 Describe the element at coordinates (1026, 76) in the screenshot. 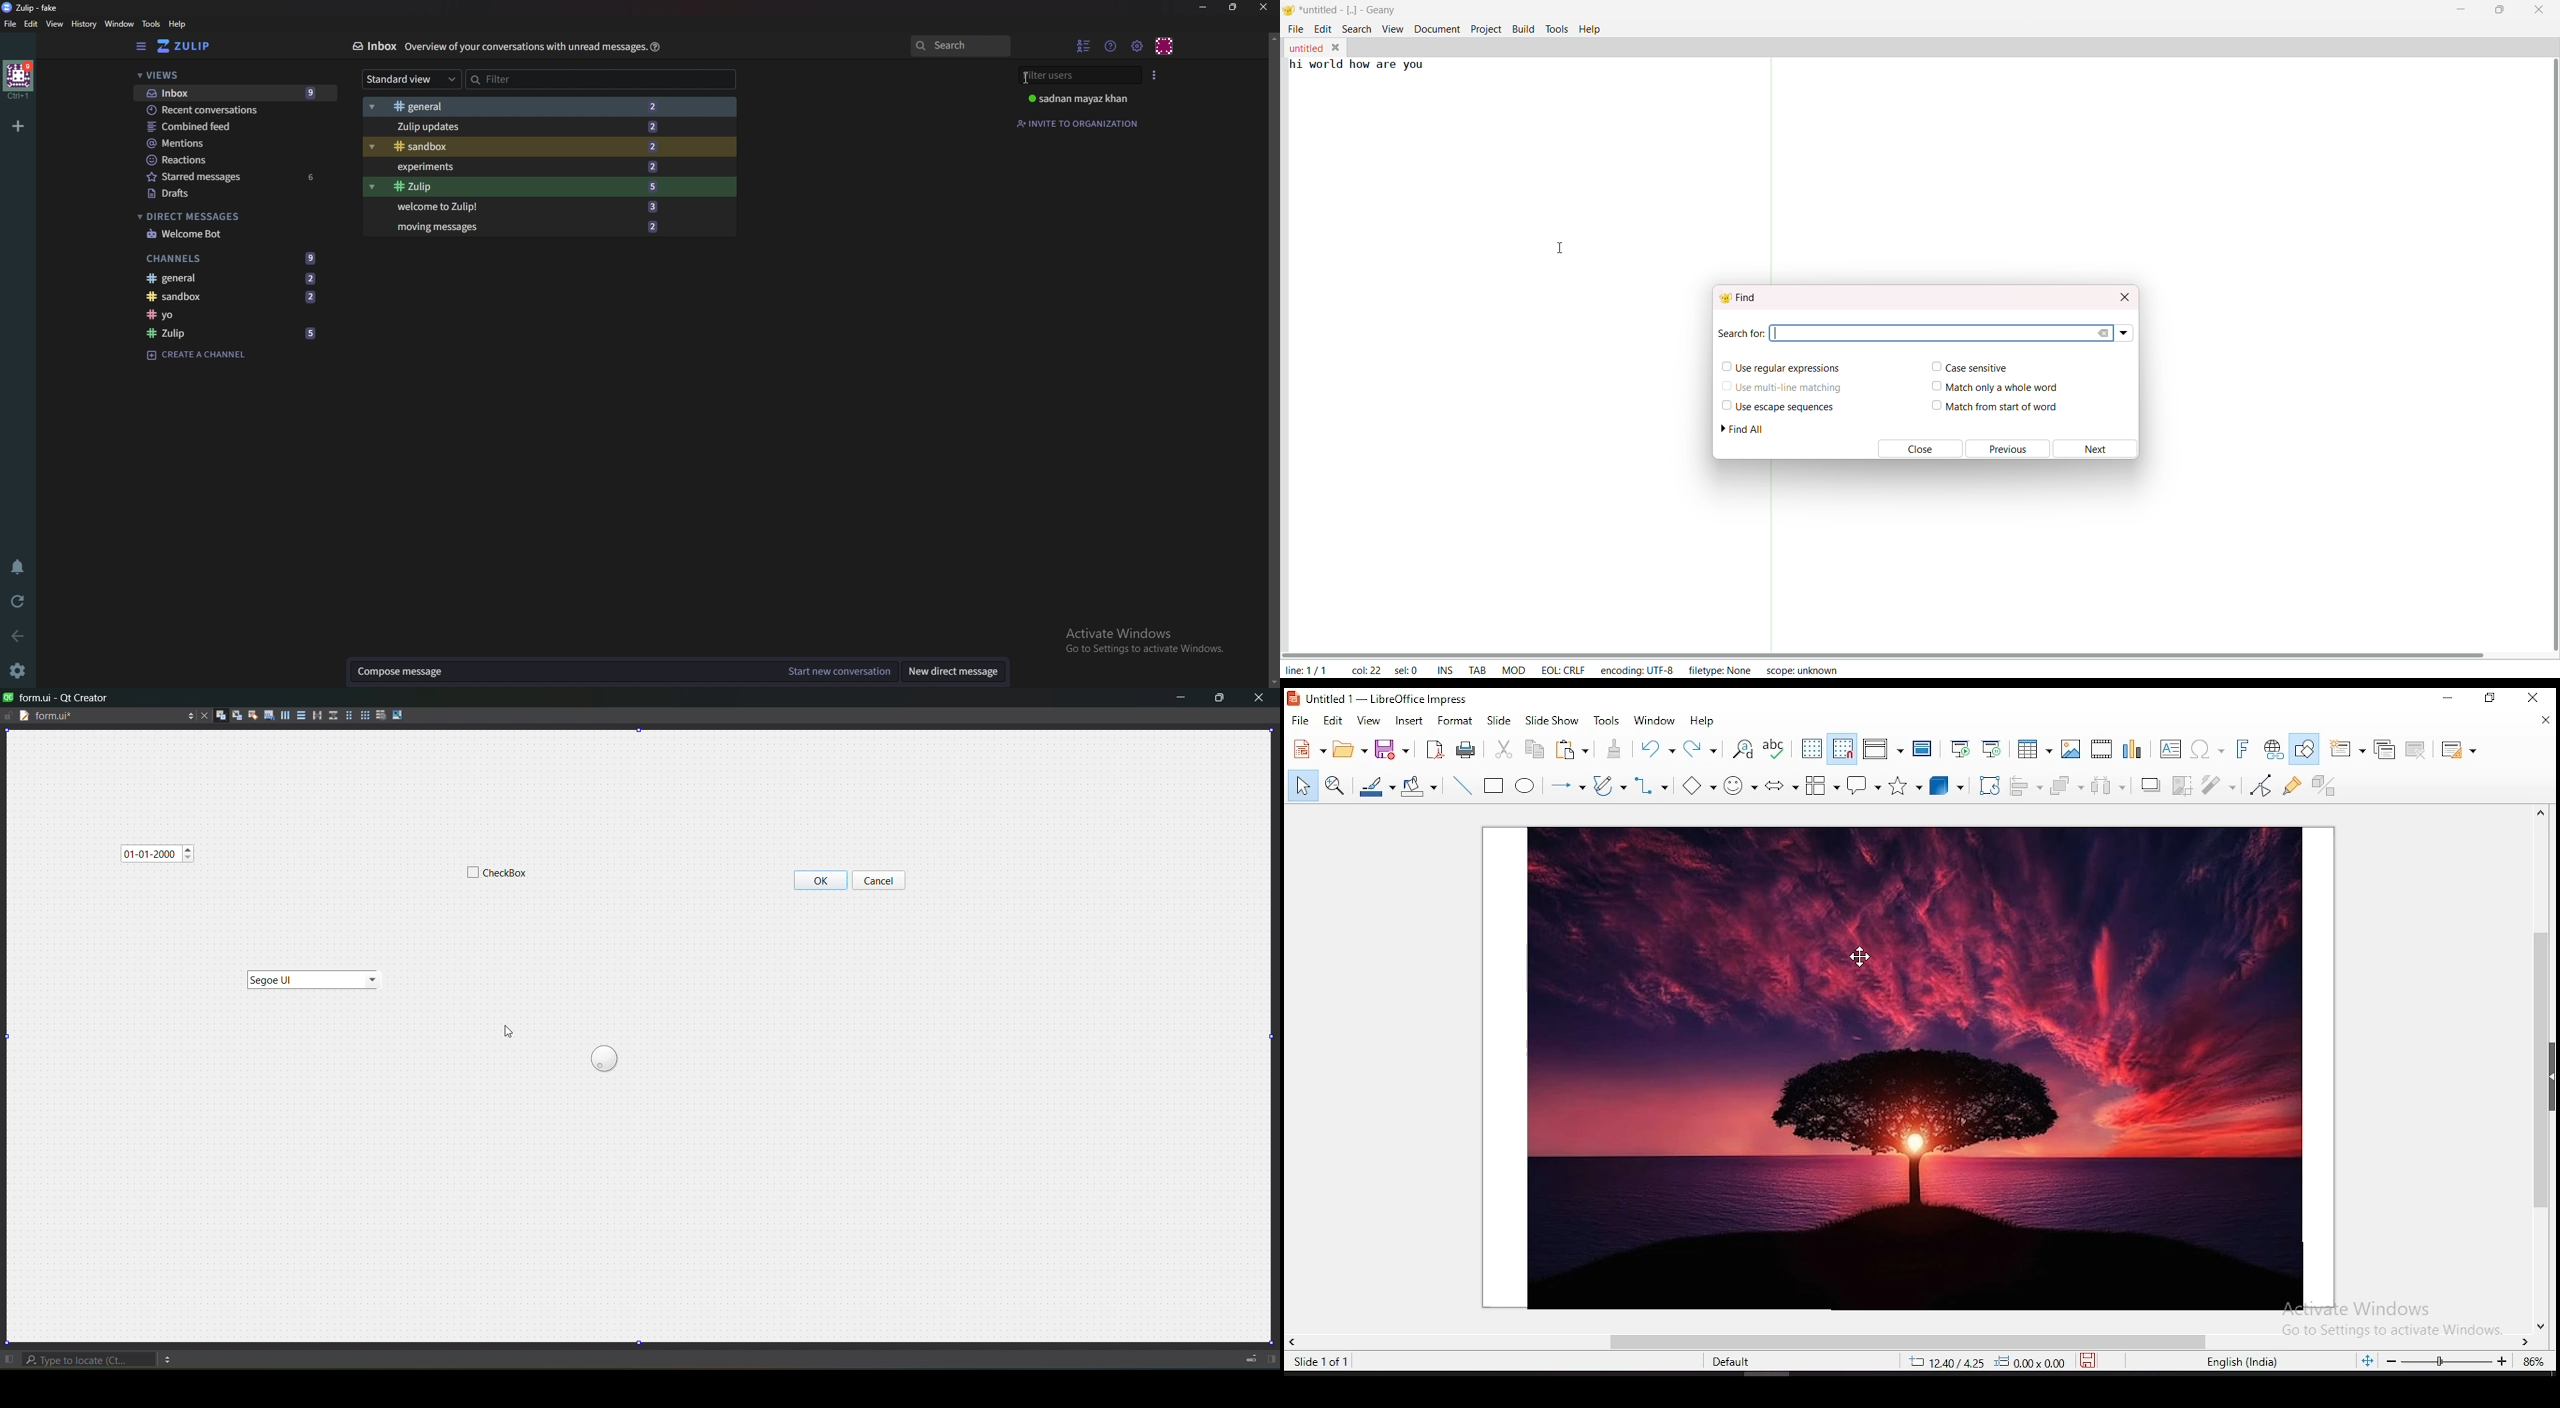

I see `Cursor` at that location.